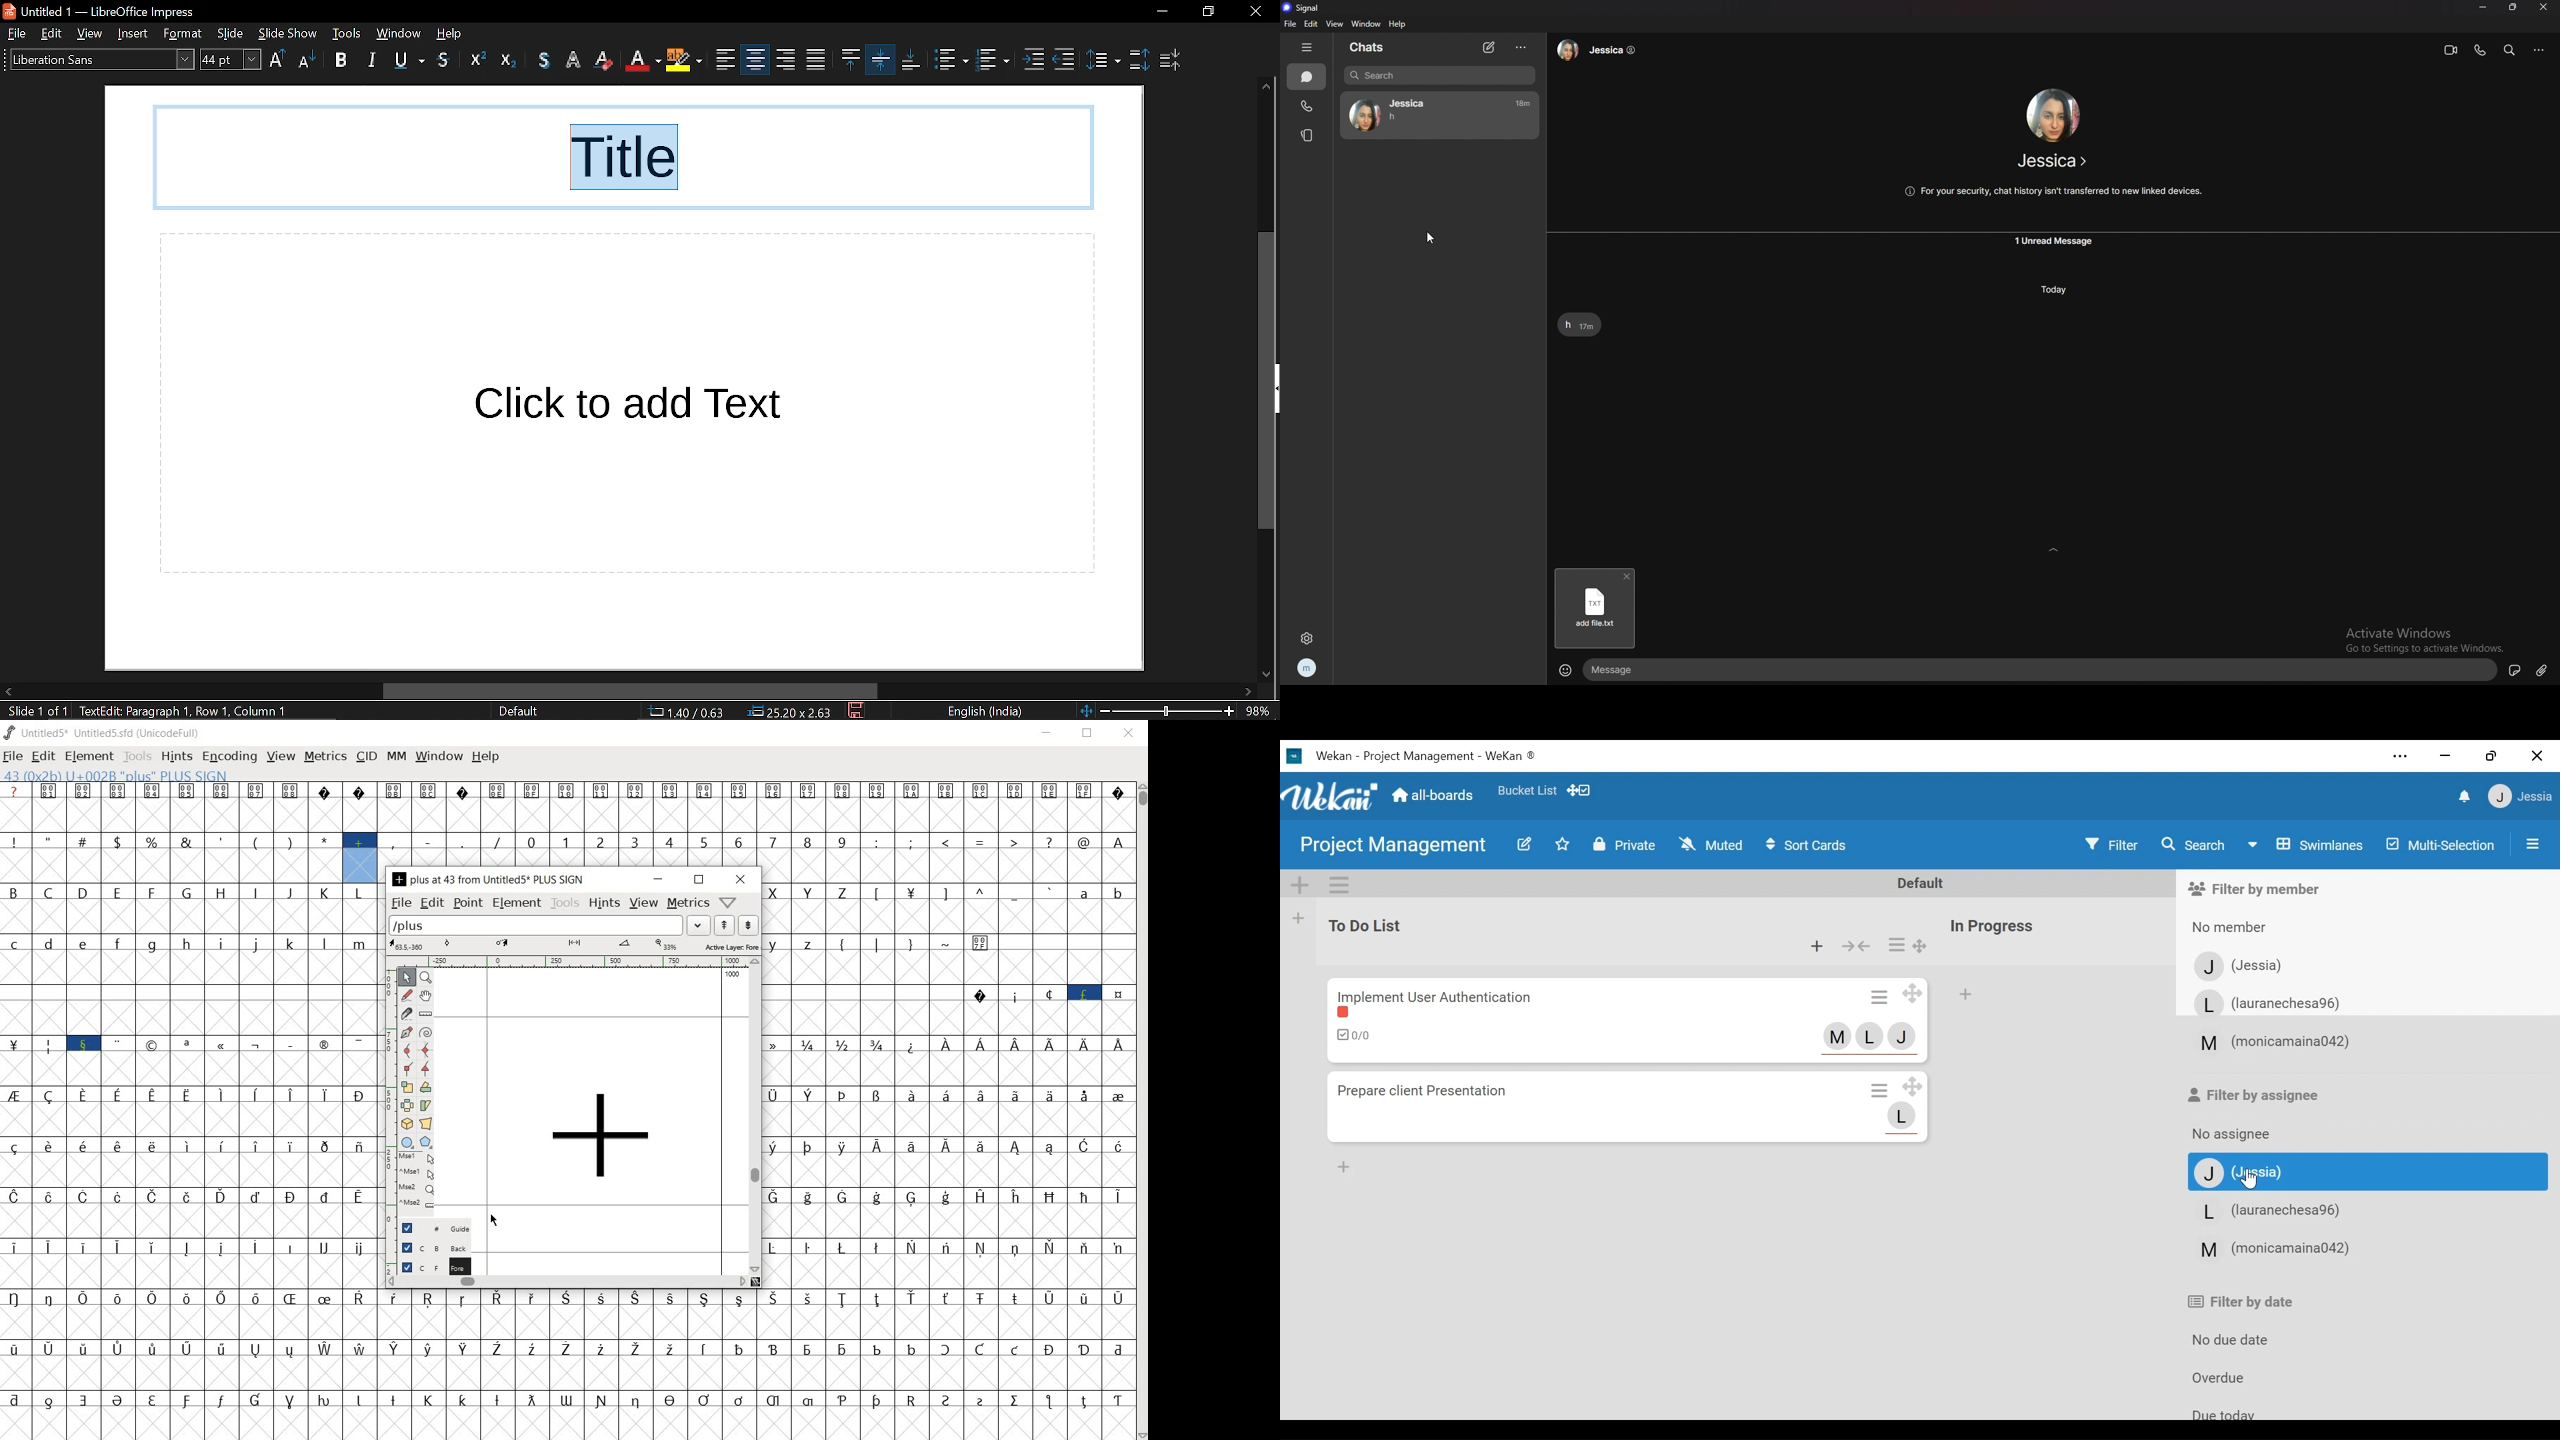 The height and width of the screenshot is (1456, 2576). What do you see at coordinates (567, 807) in the screenshot?
I see `symbols` at bounding box center [567, 807].